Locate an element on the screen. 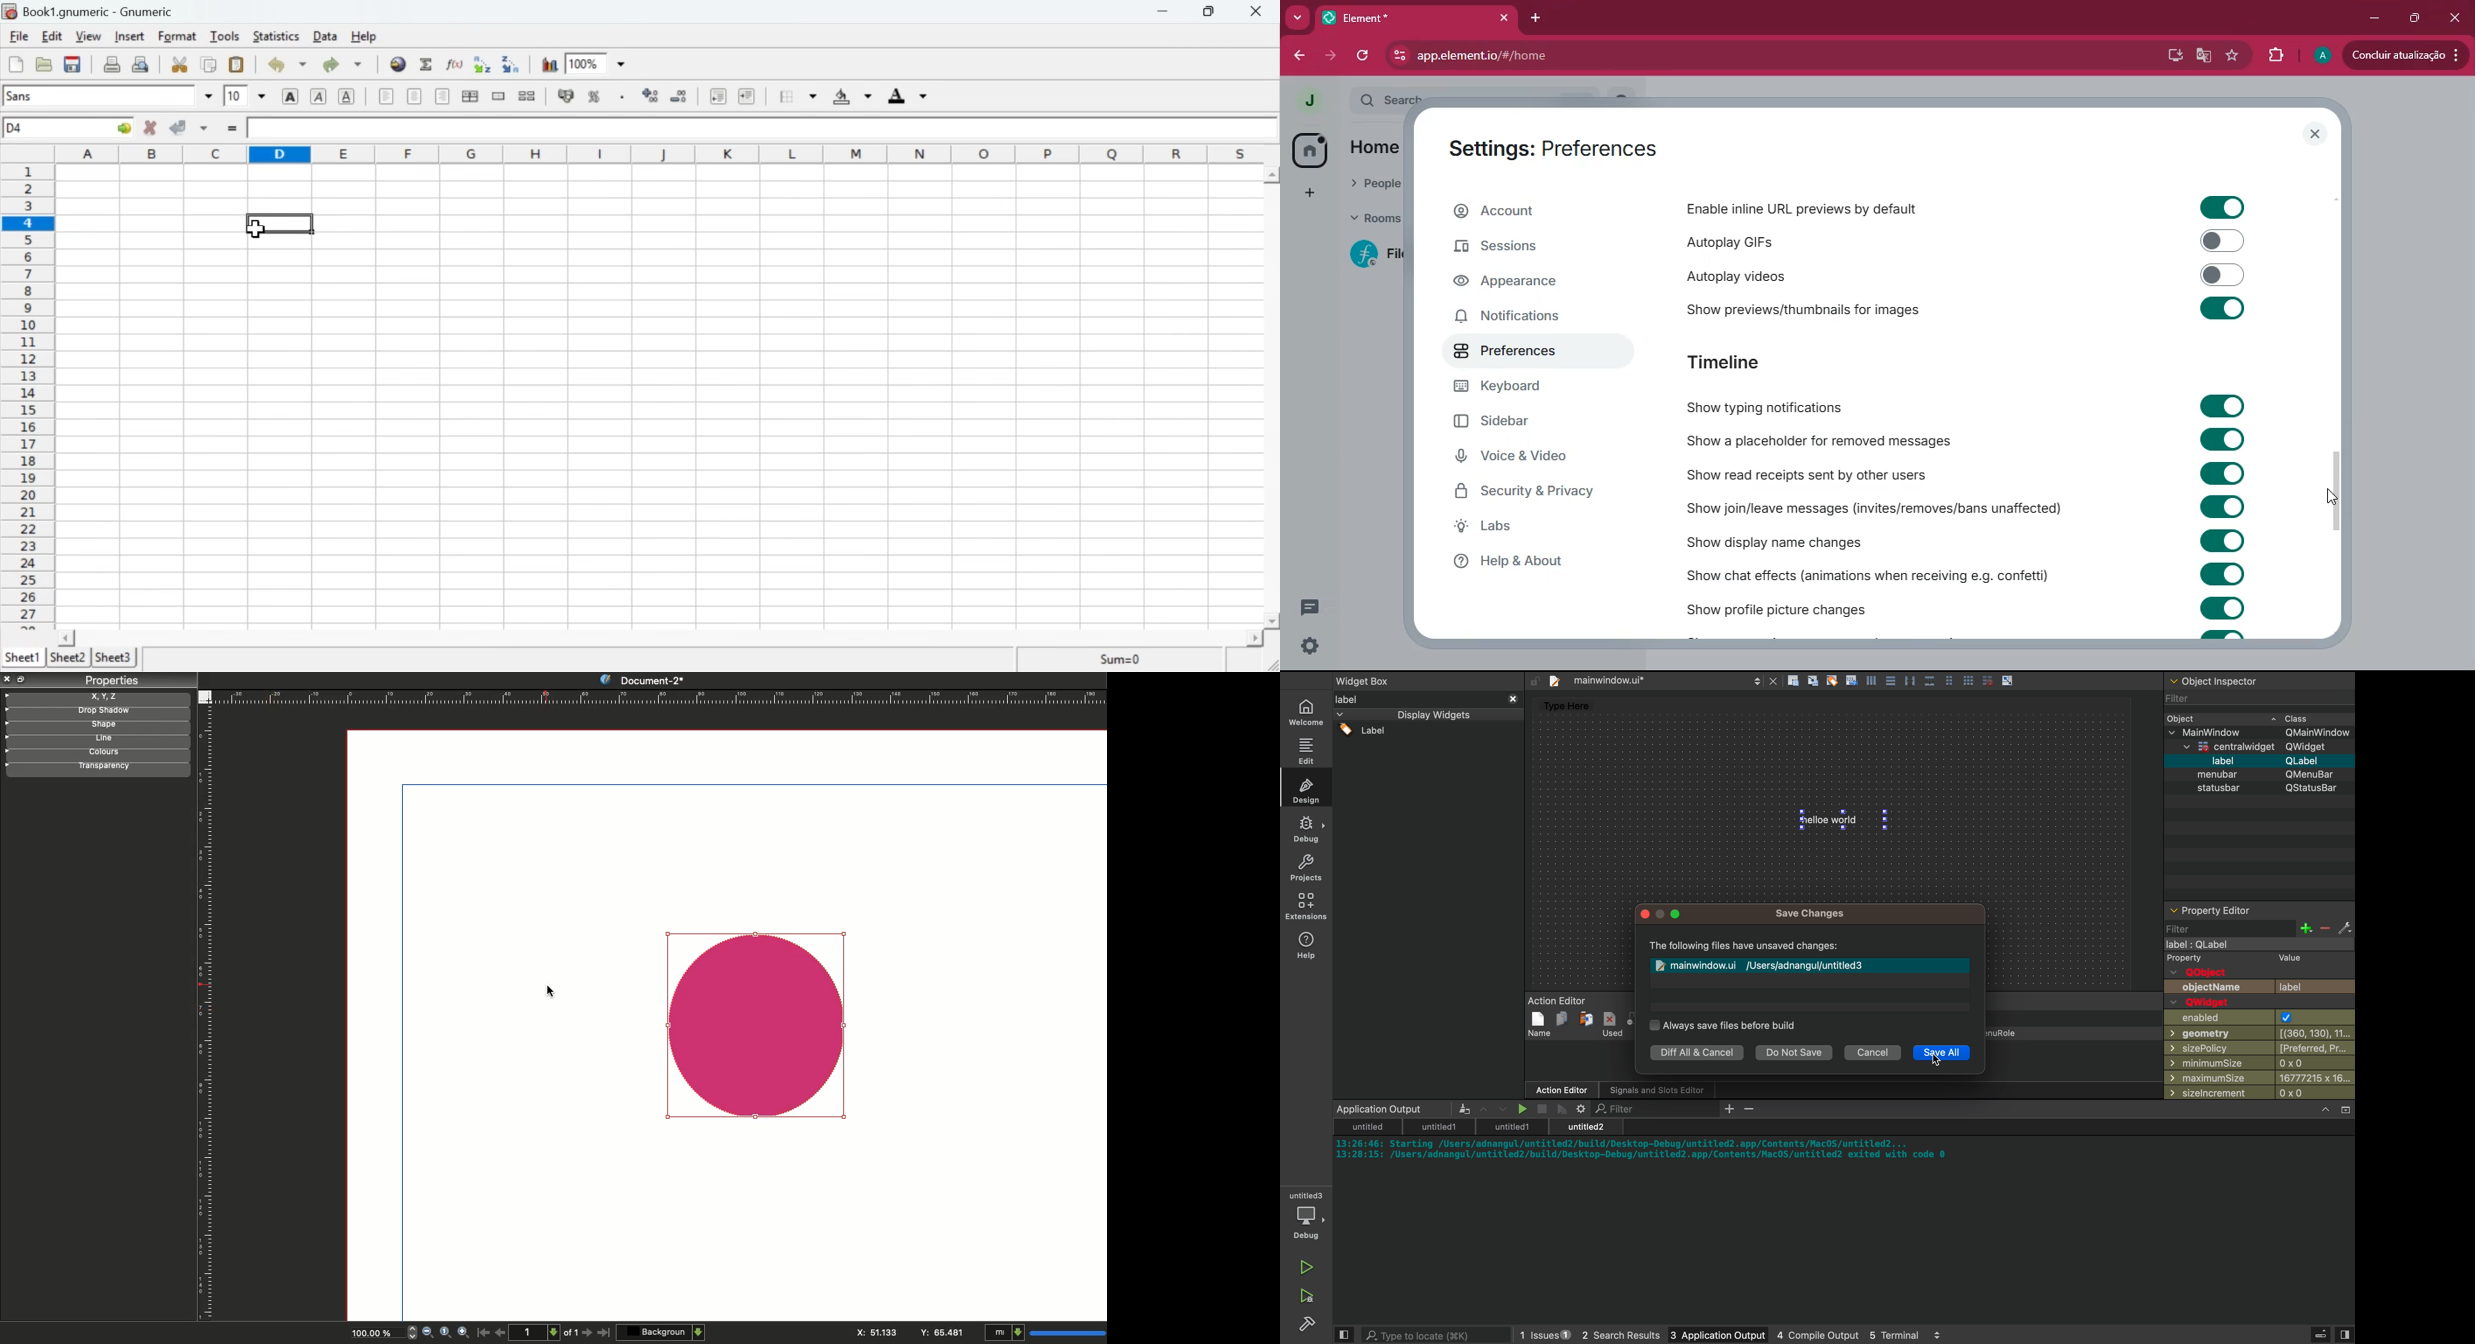  Format selection as accounting is located at coordinates (565, 96).